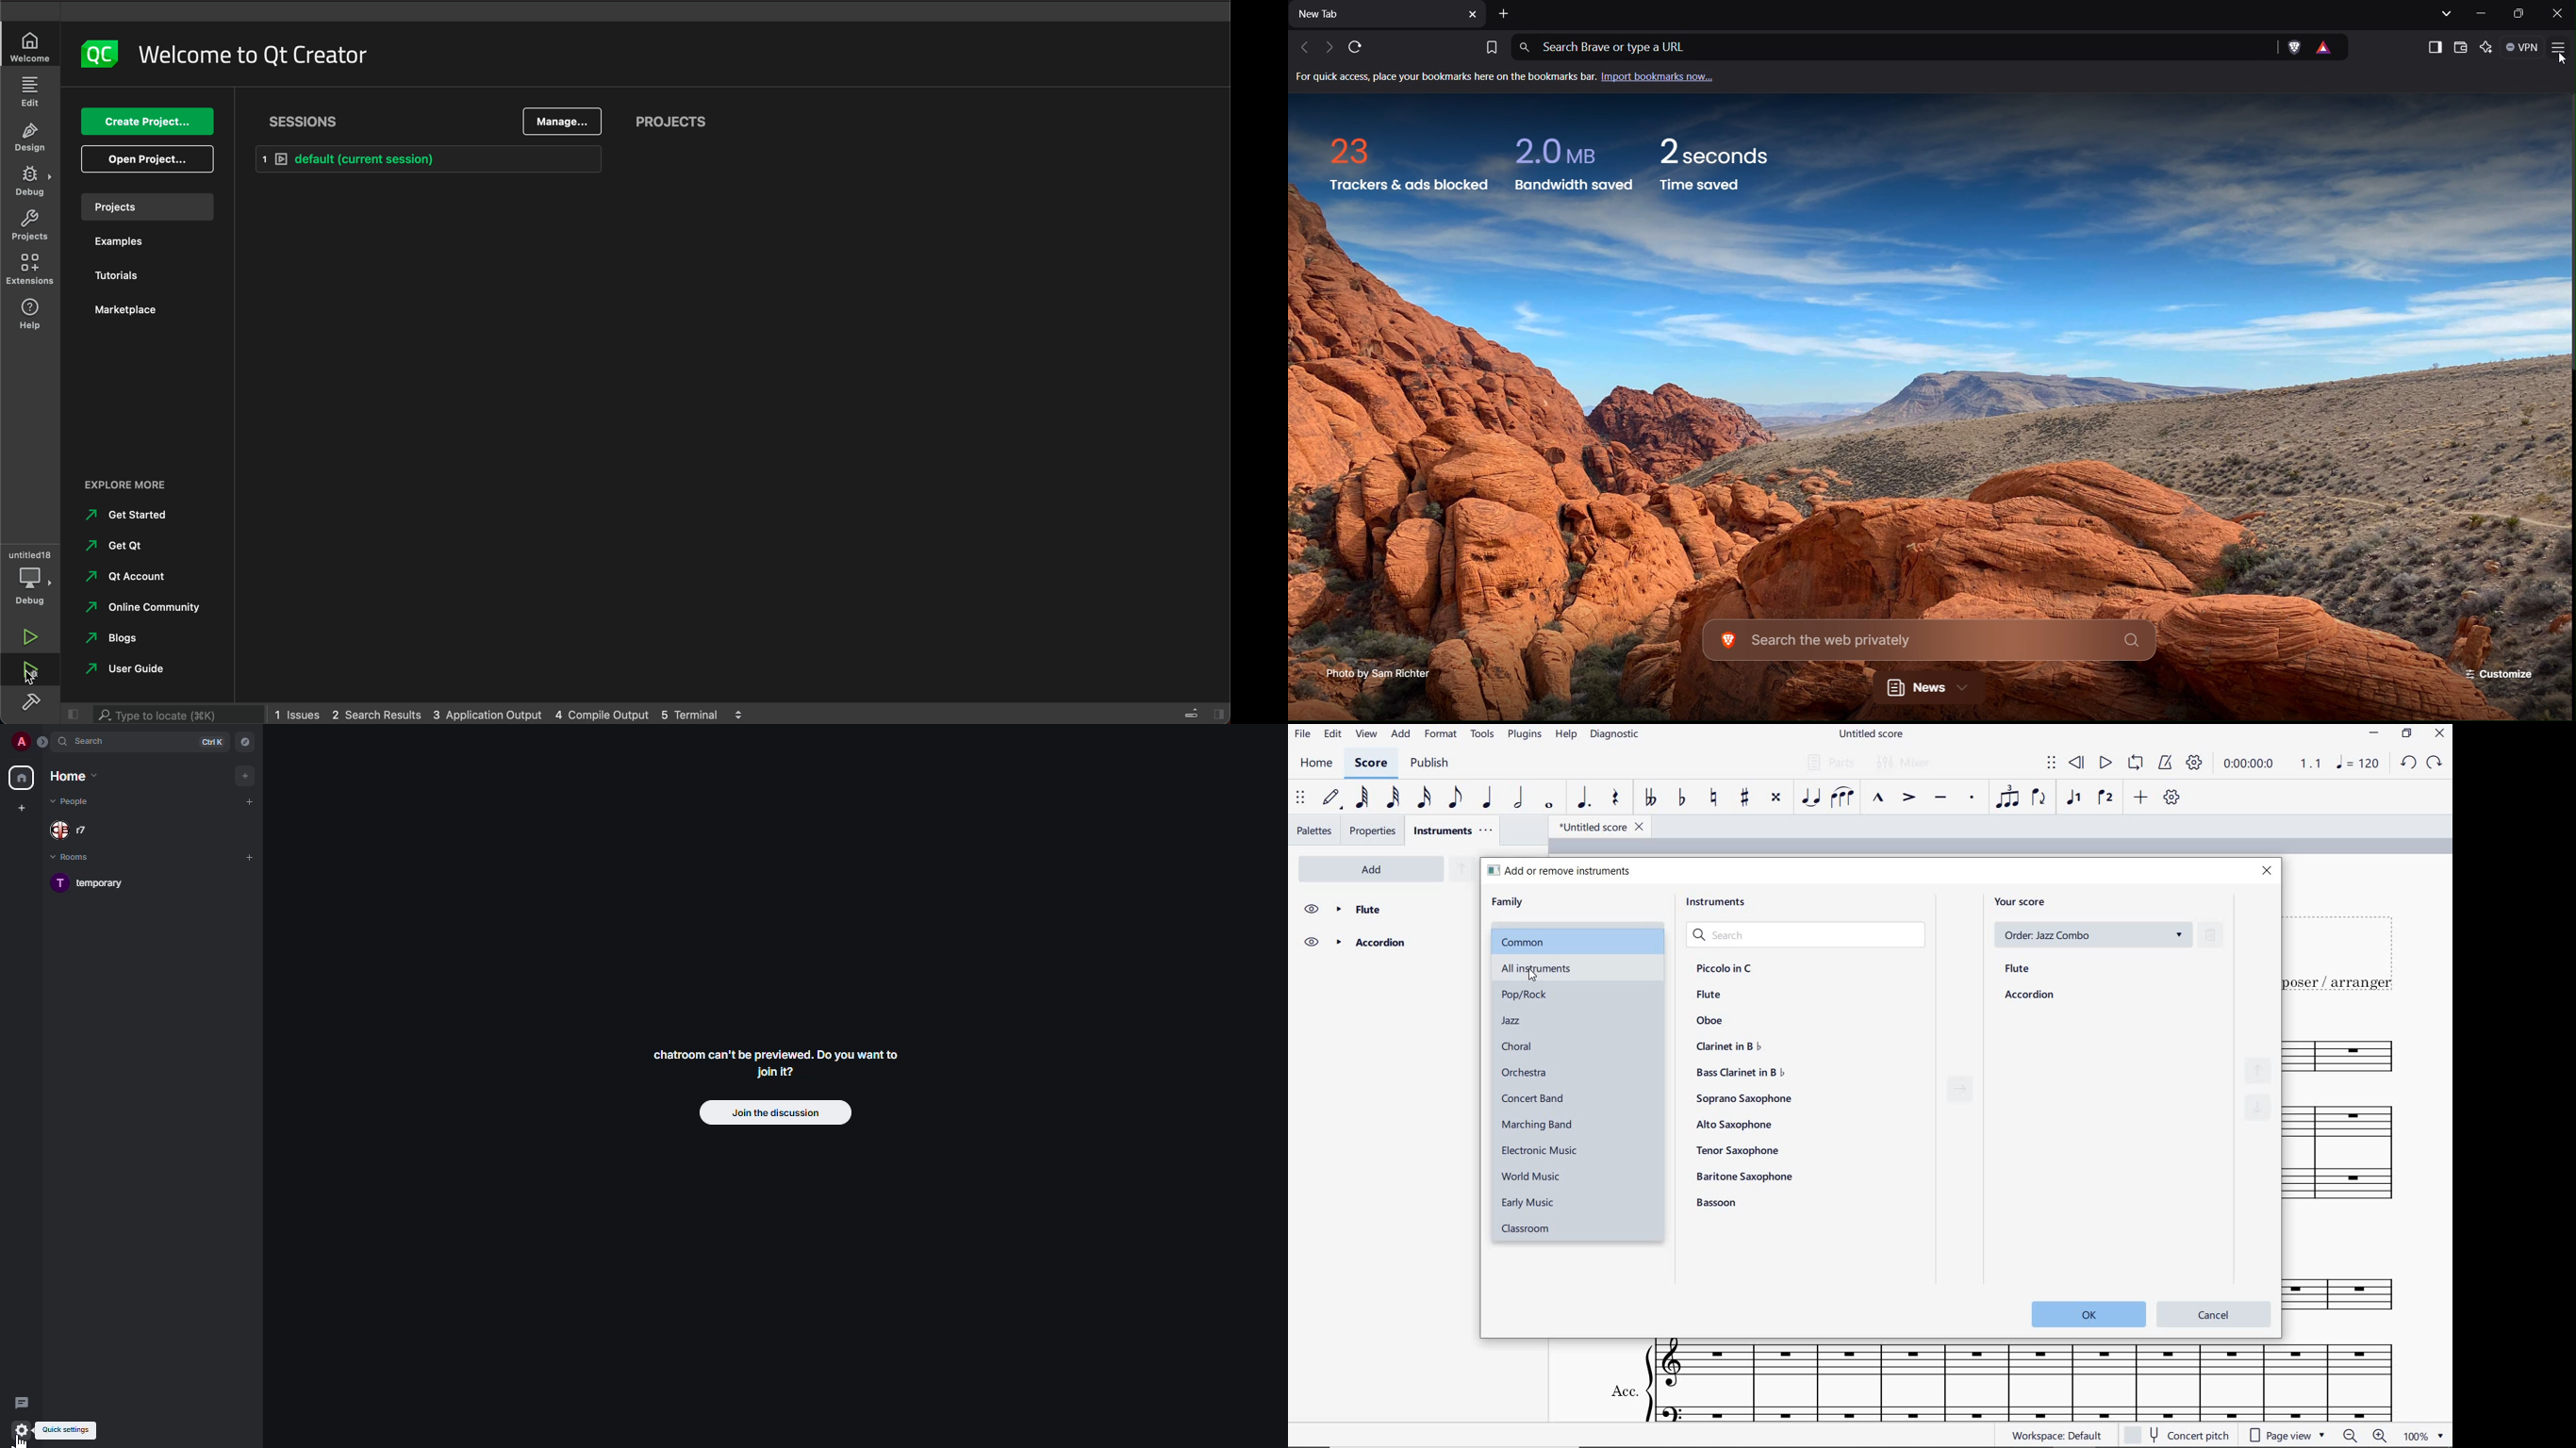 The height and width of the screenshot is (1456, 2576). What do you see at coordinates (2191, 1436) in the screenshot?
I see `concert pitch` at bounding box center [2191, 1436].